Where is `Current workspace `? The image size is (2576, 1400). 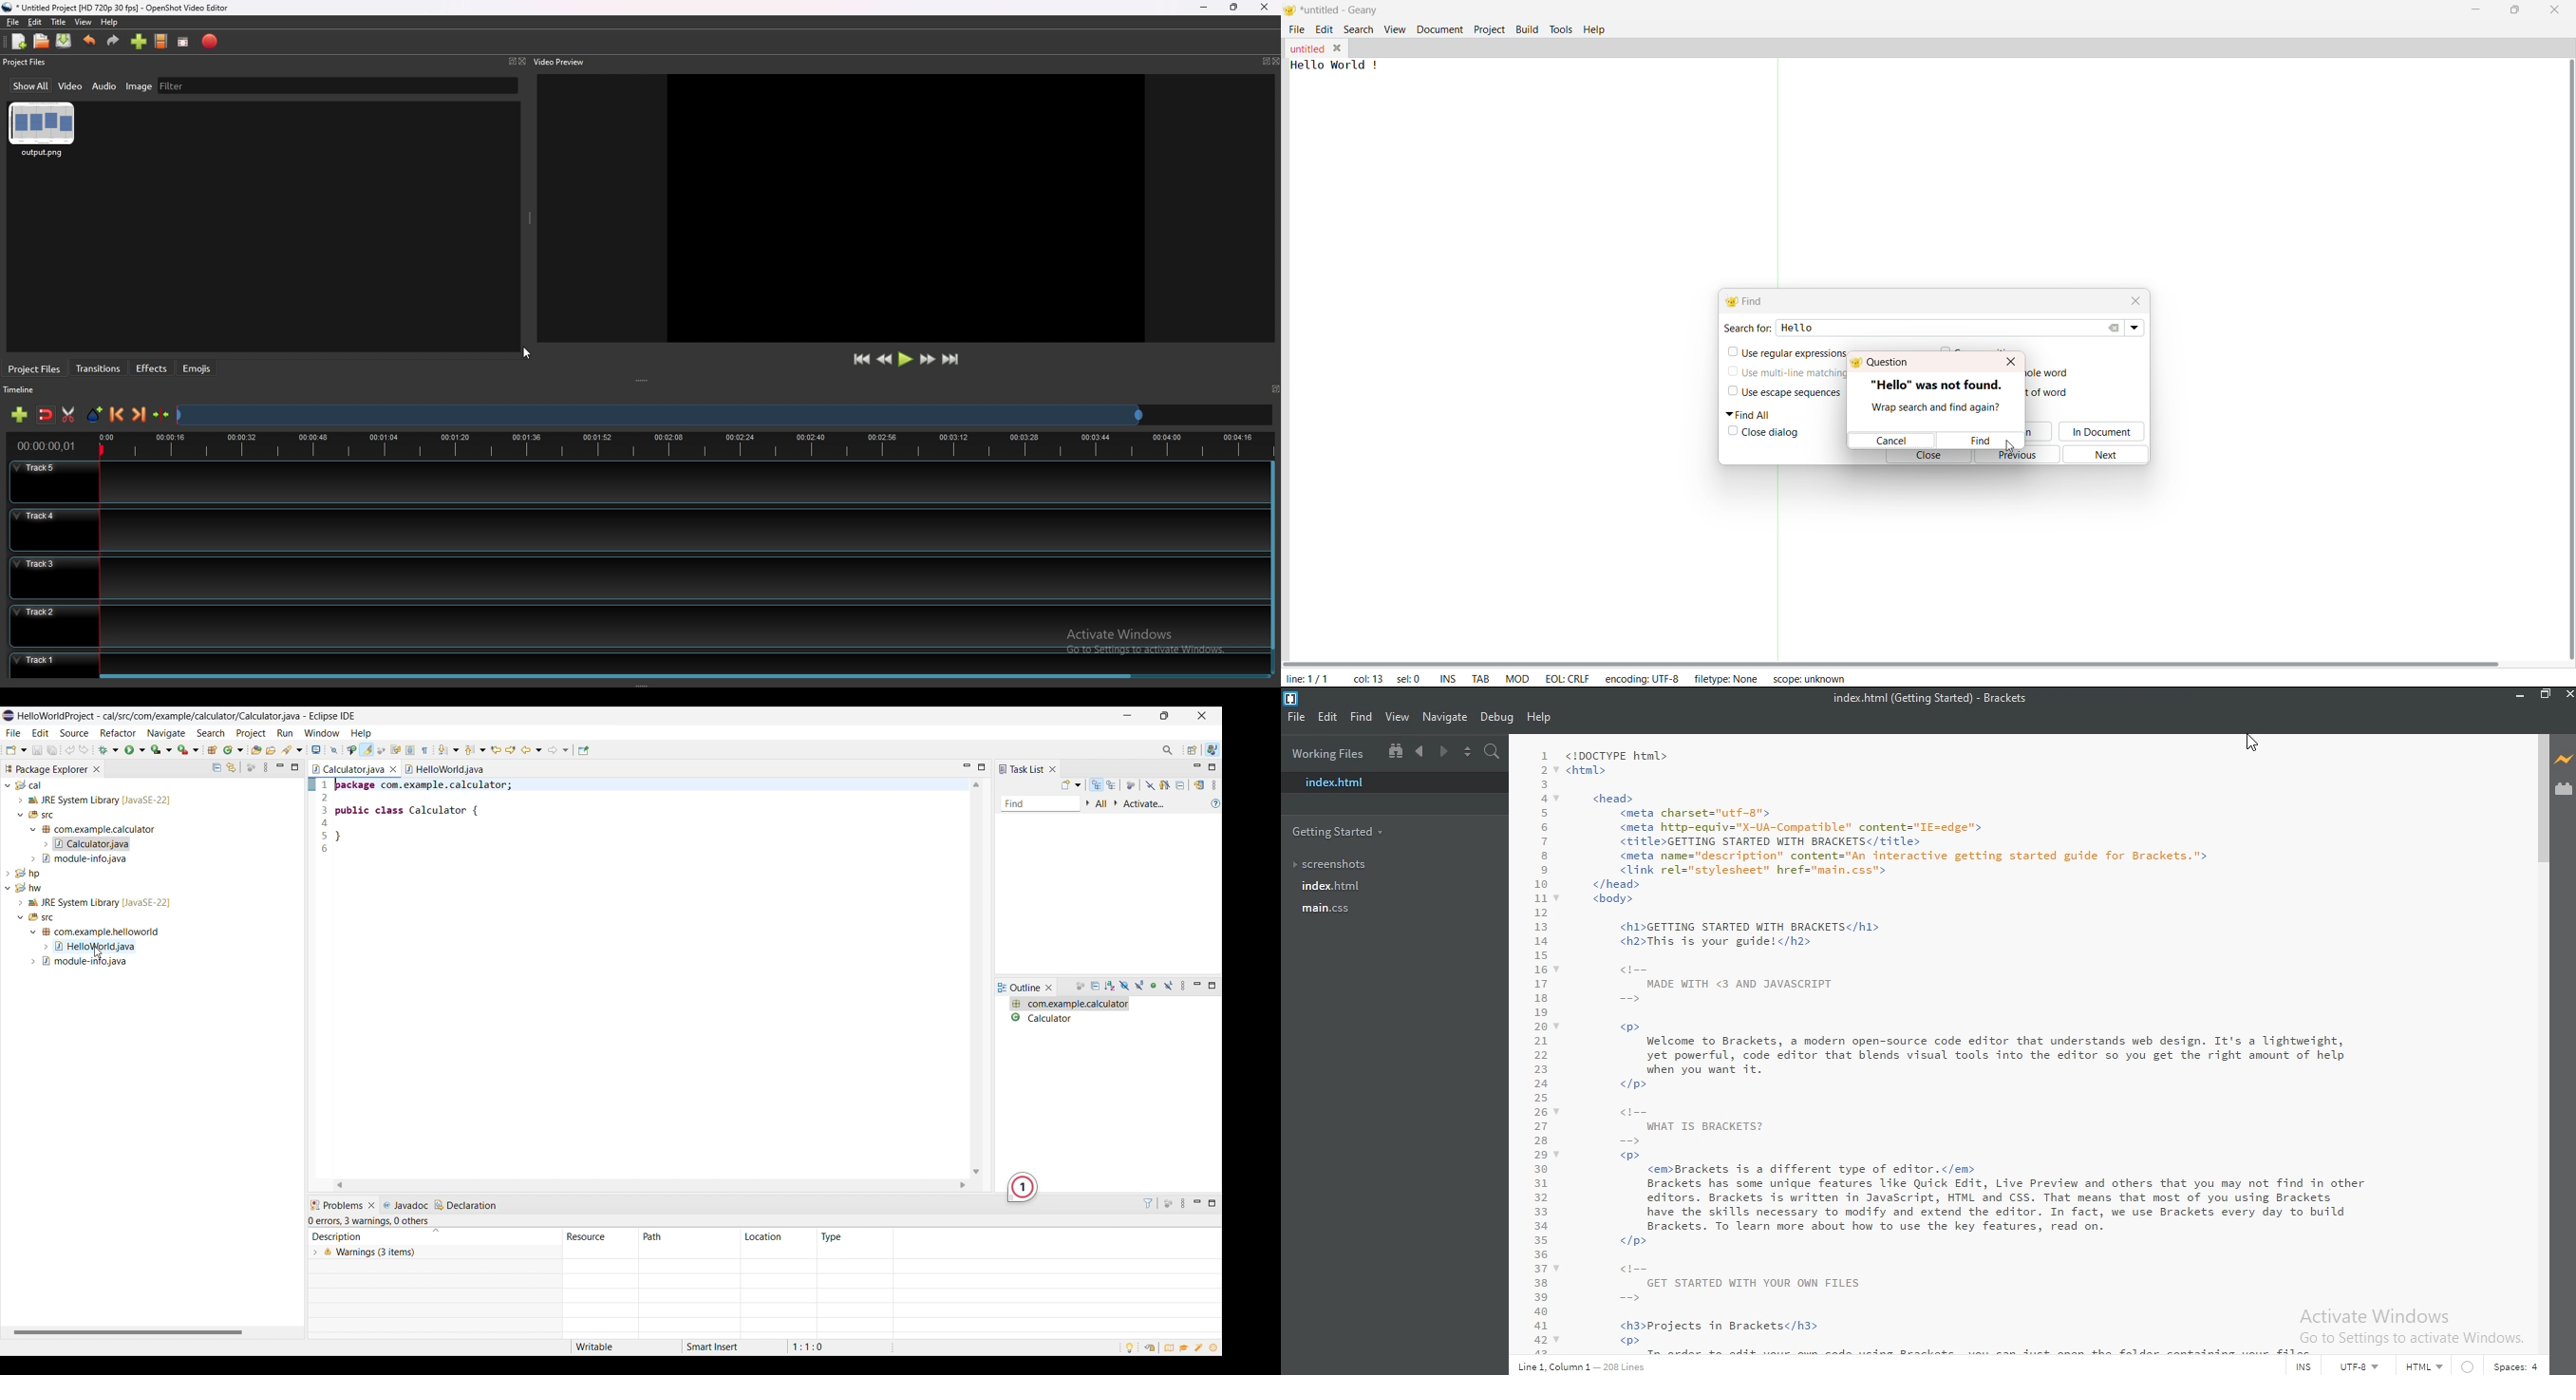
Current workspace  is located at coordinates (642, 978).